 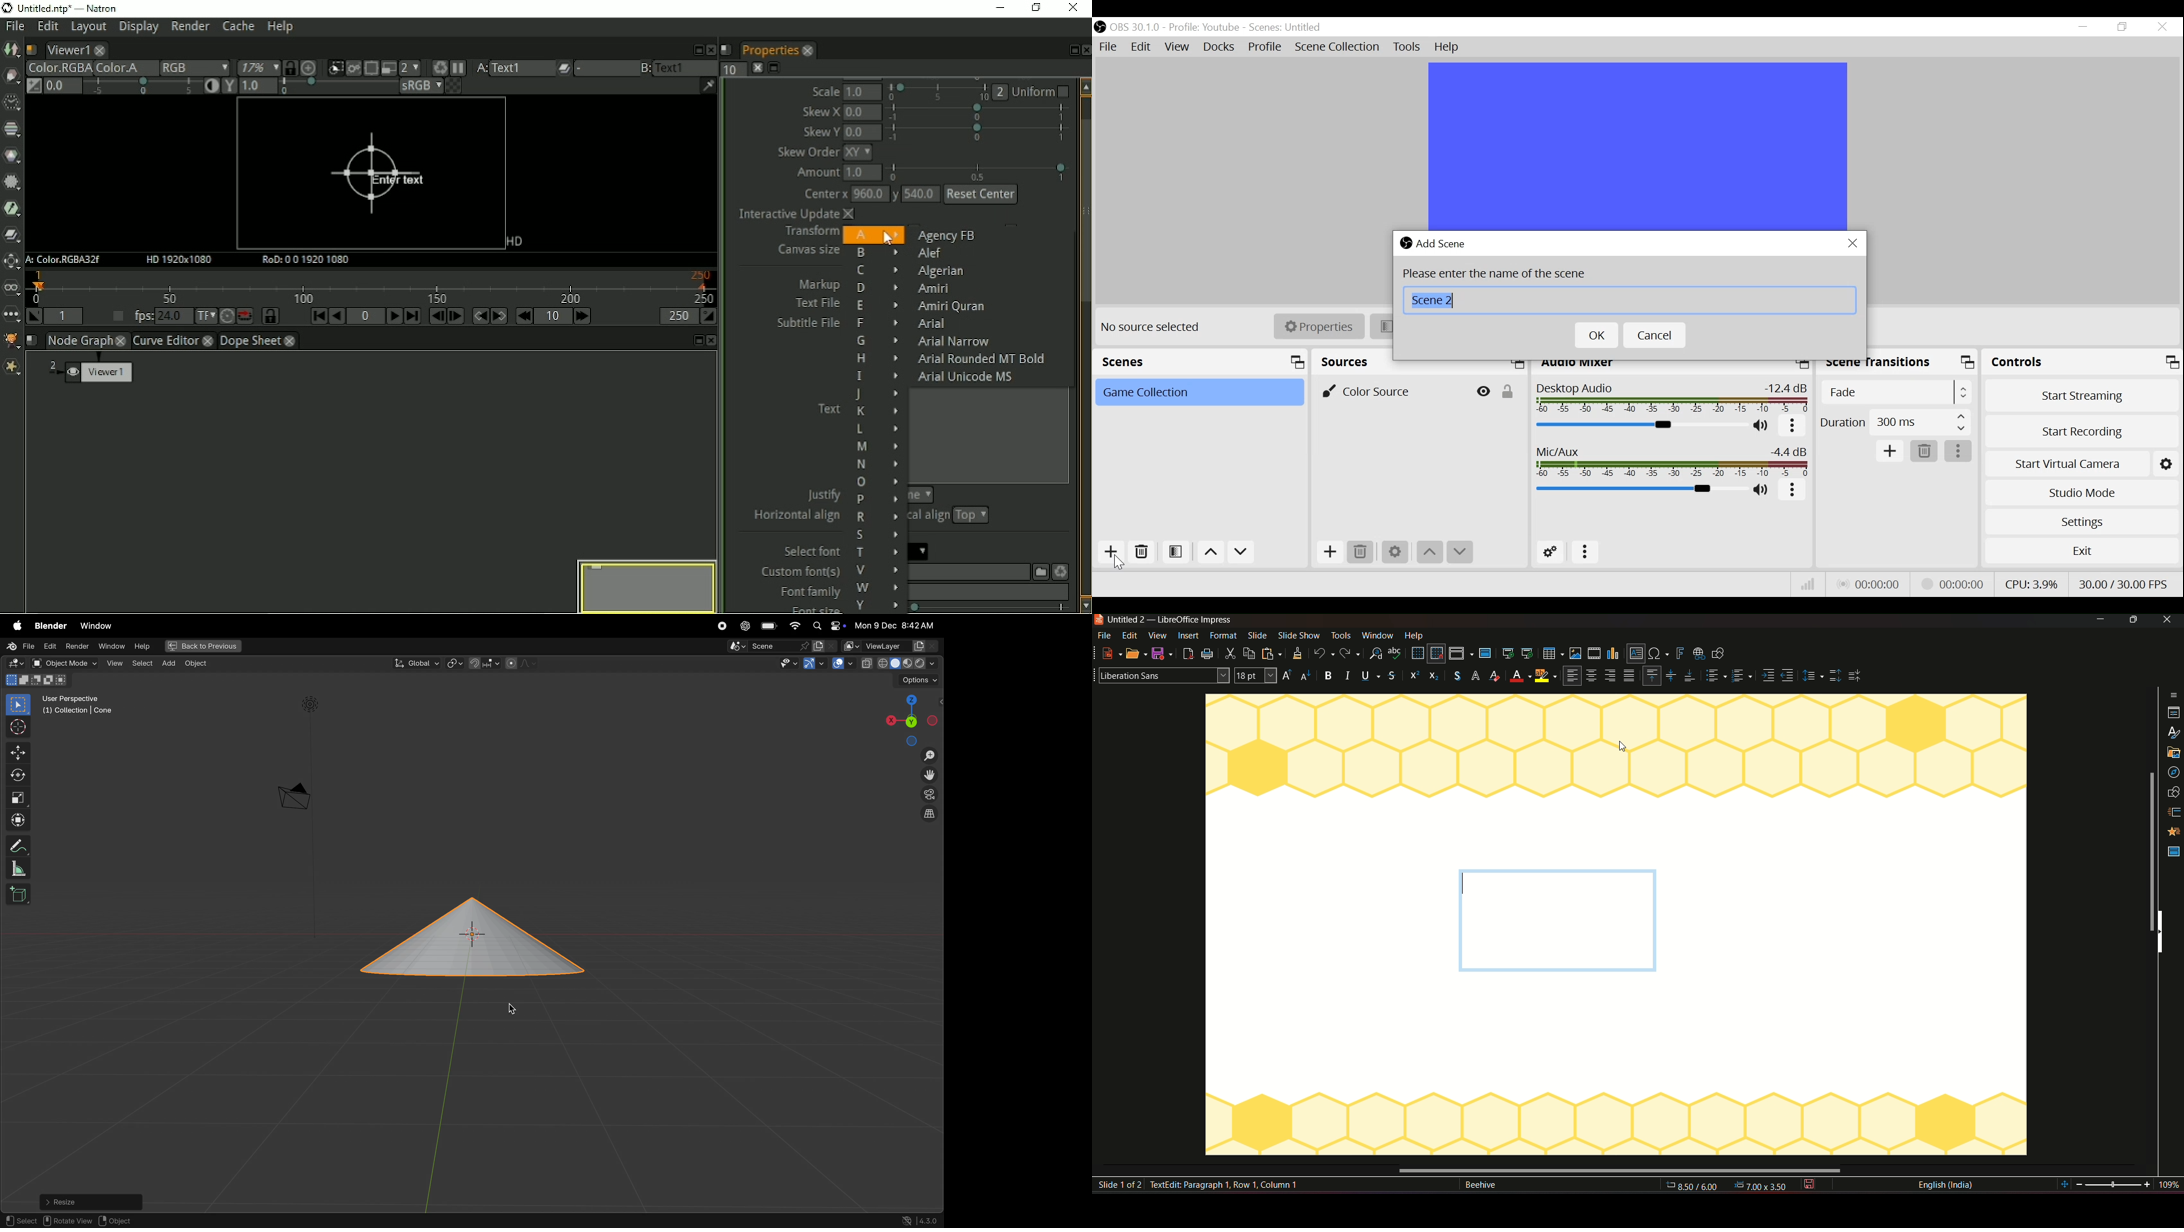 I want to click on Add Scene, so click(x=1445, y=242).